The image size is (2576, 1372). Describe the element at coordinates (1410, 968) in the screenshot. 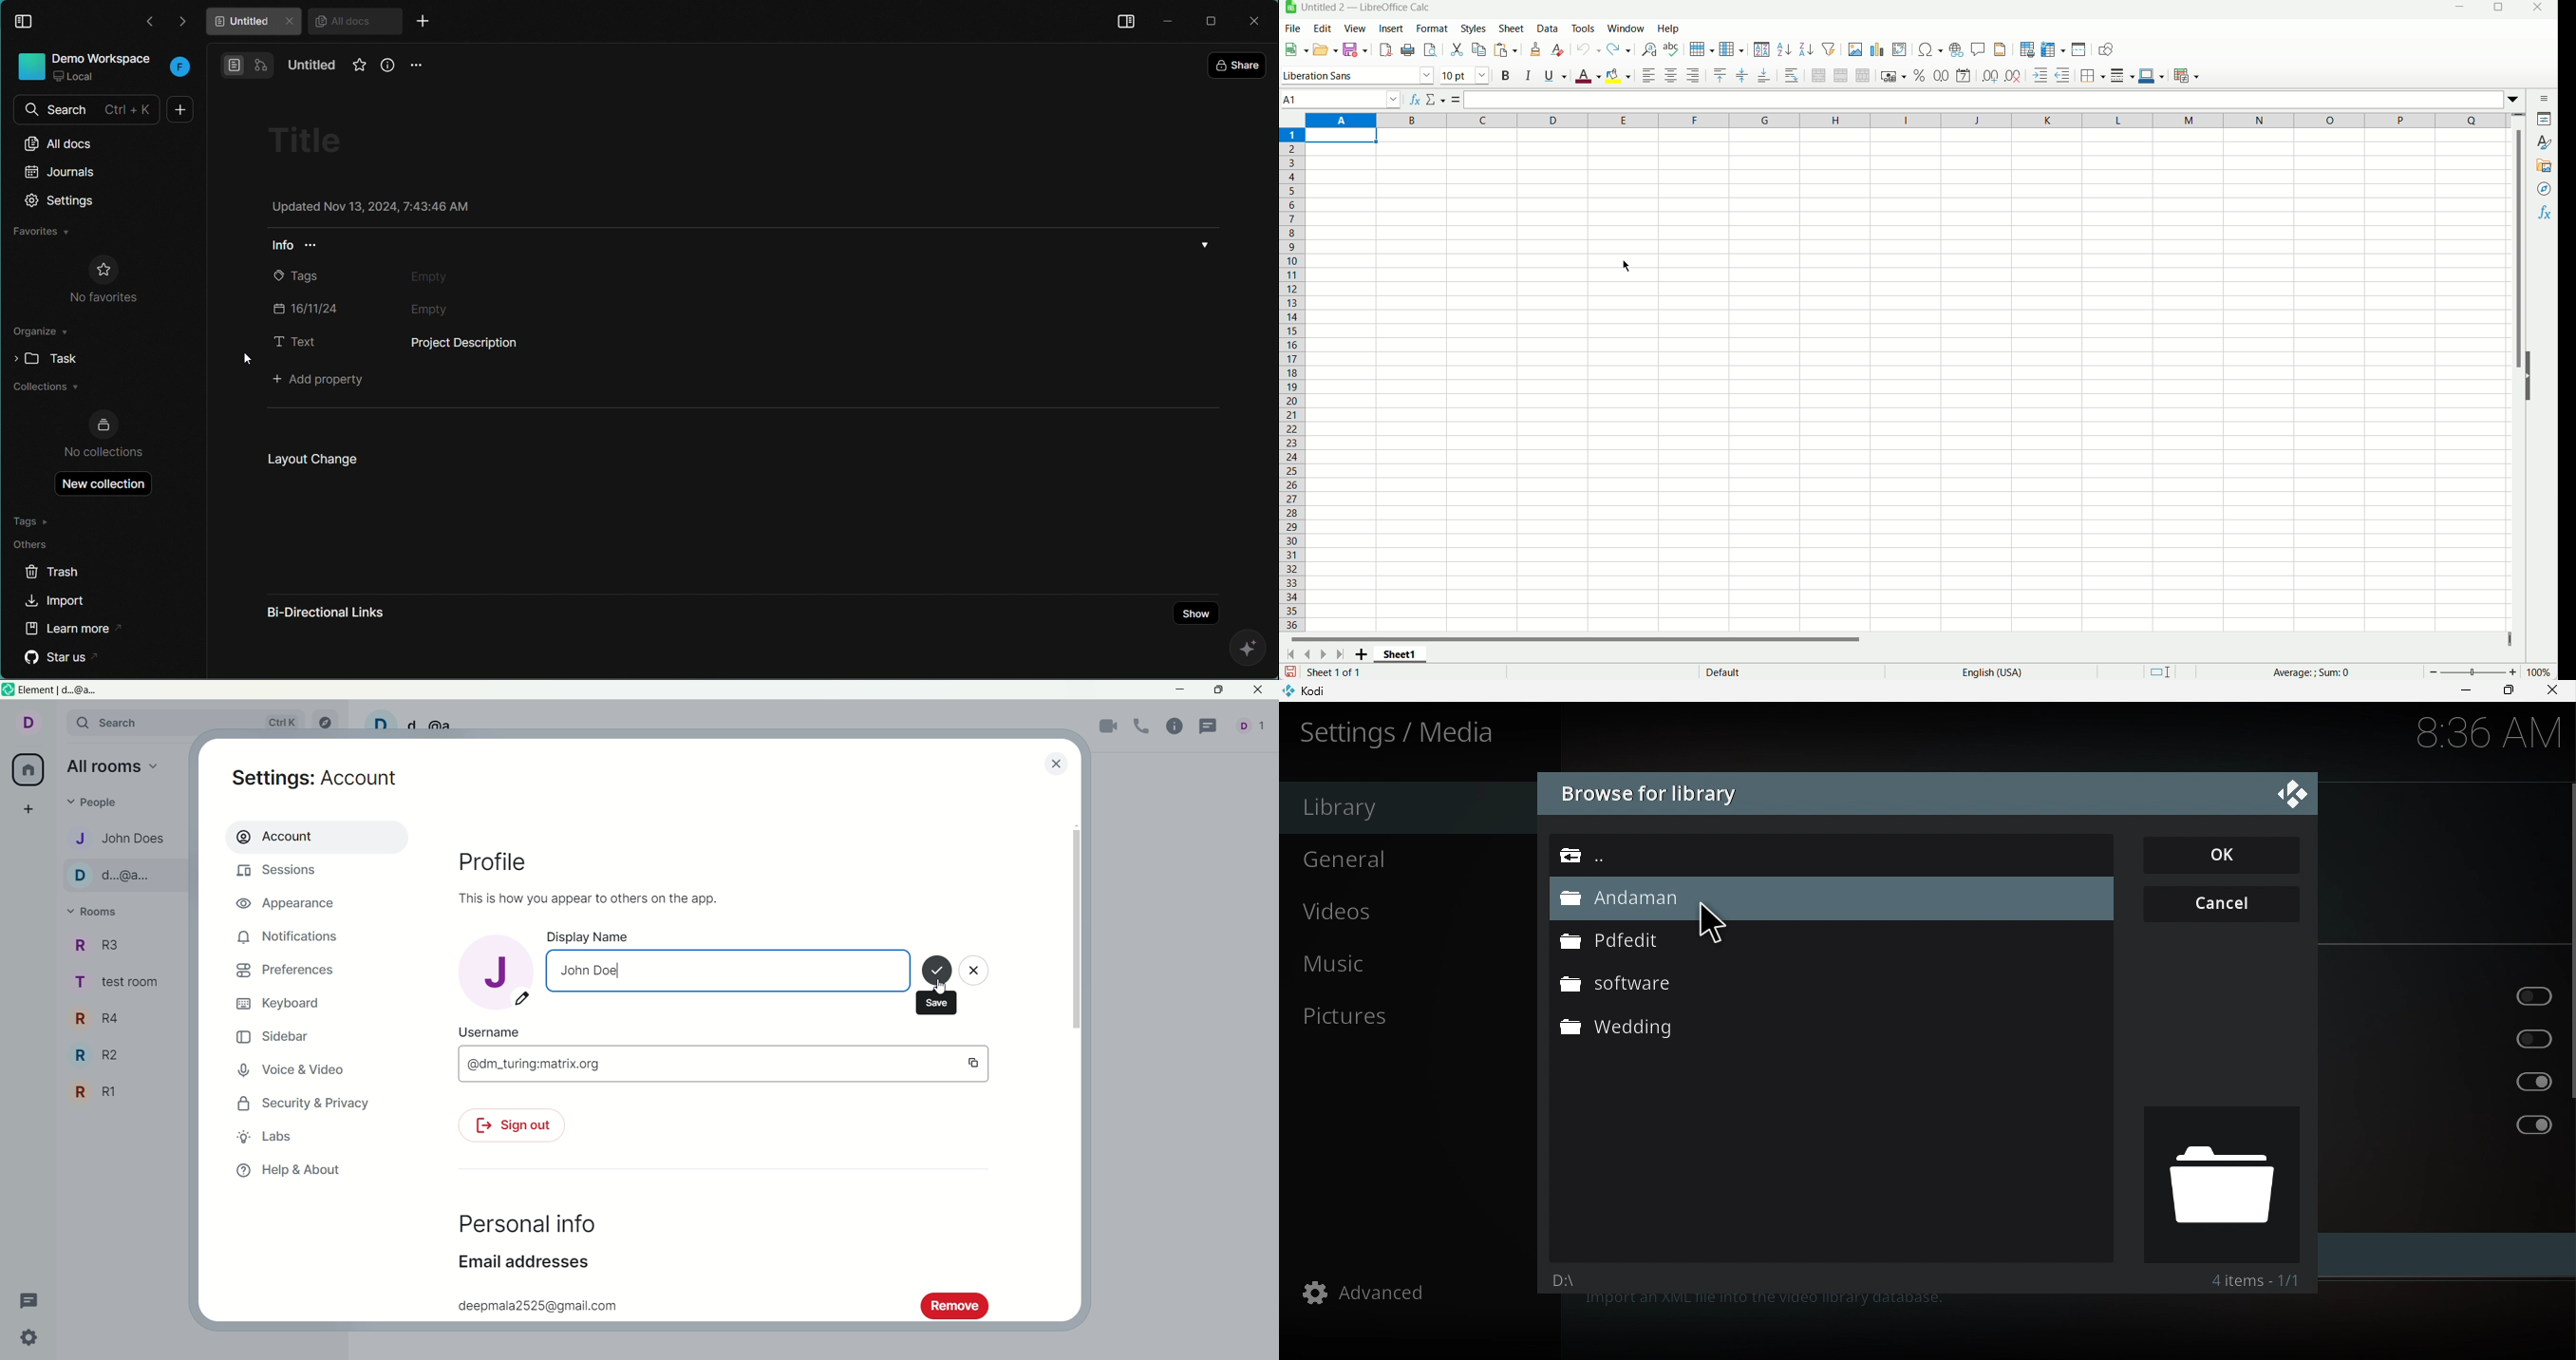

I see `Music` at that location.